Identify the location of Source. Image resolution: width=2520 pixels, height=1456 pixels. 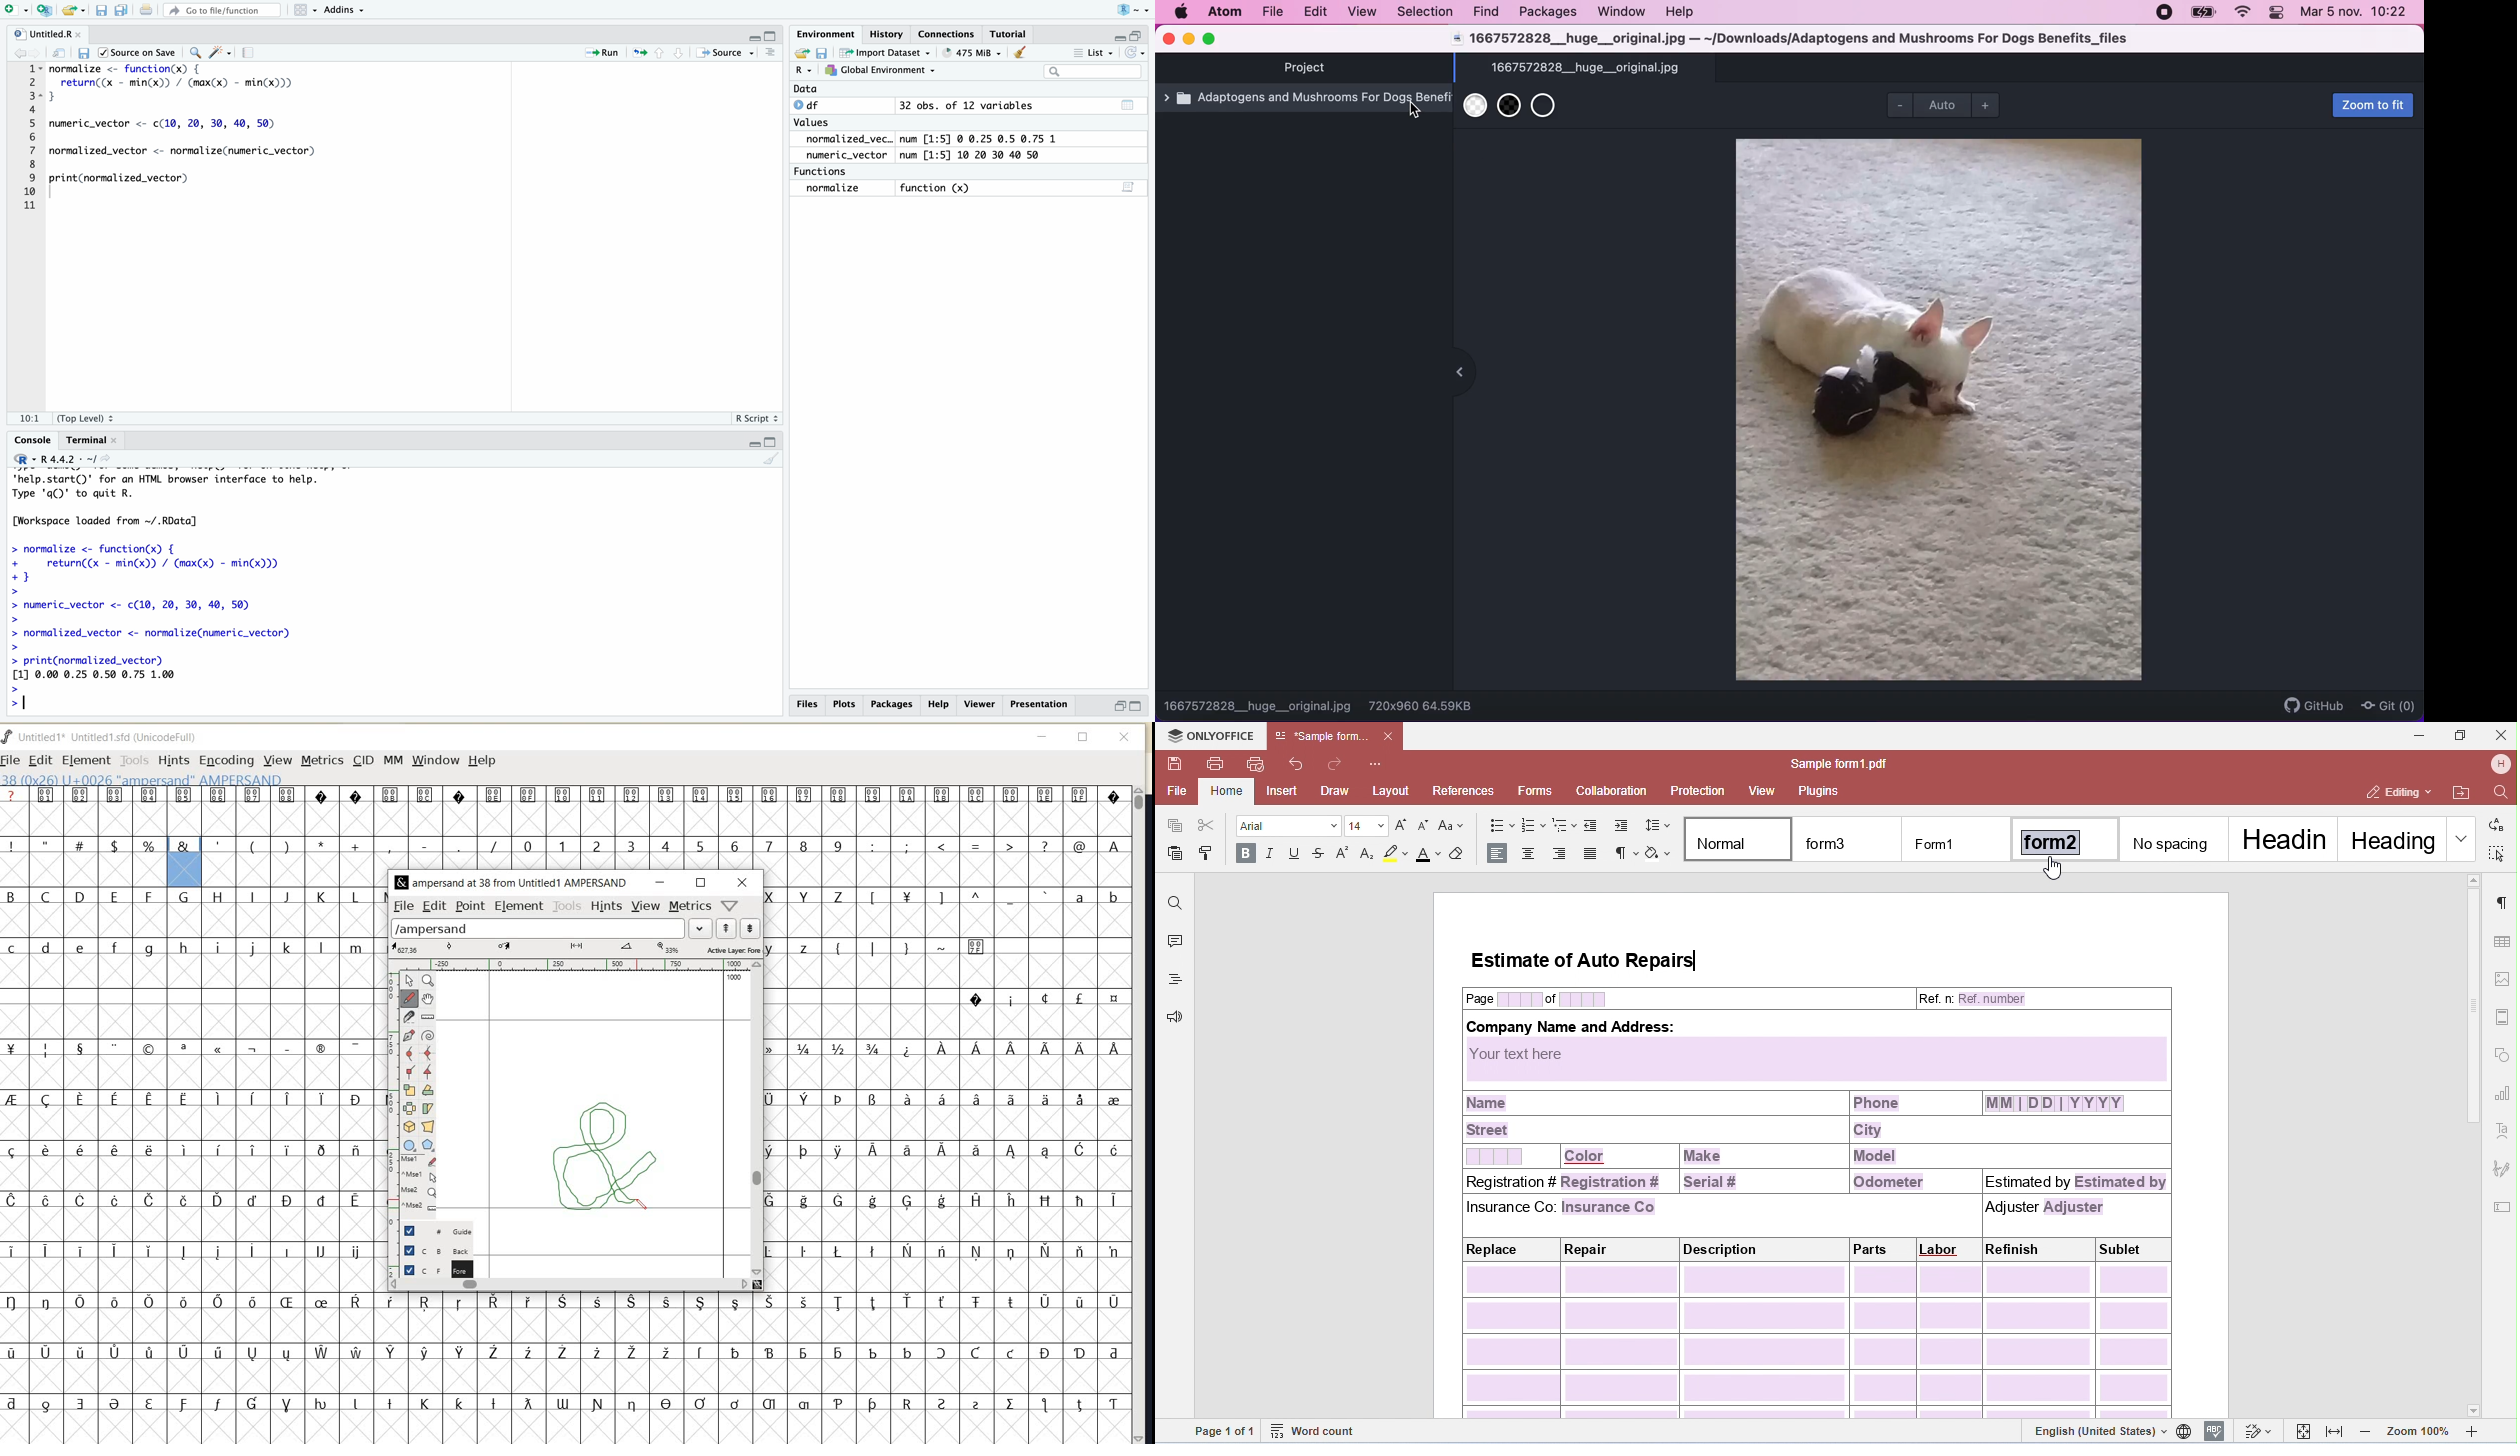
(722, 53).